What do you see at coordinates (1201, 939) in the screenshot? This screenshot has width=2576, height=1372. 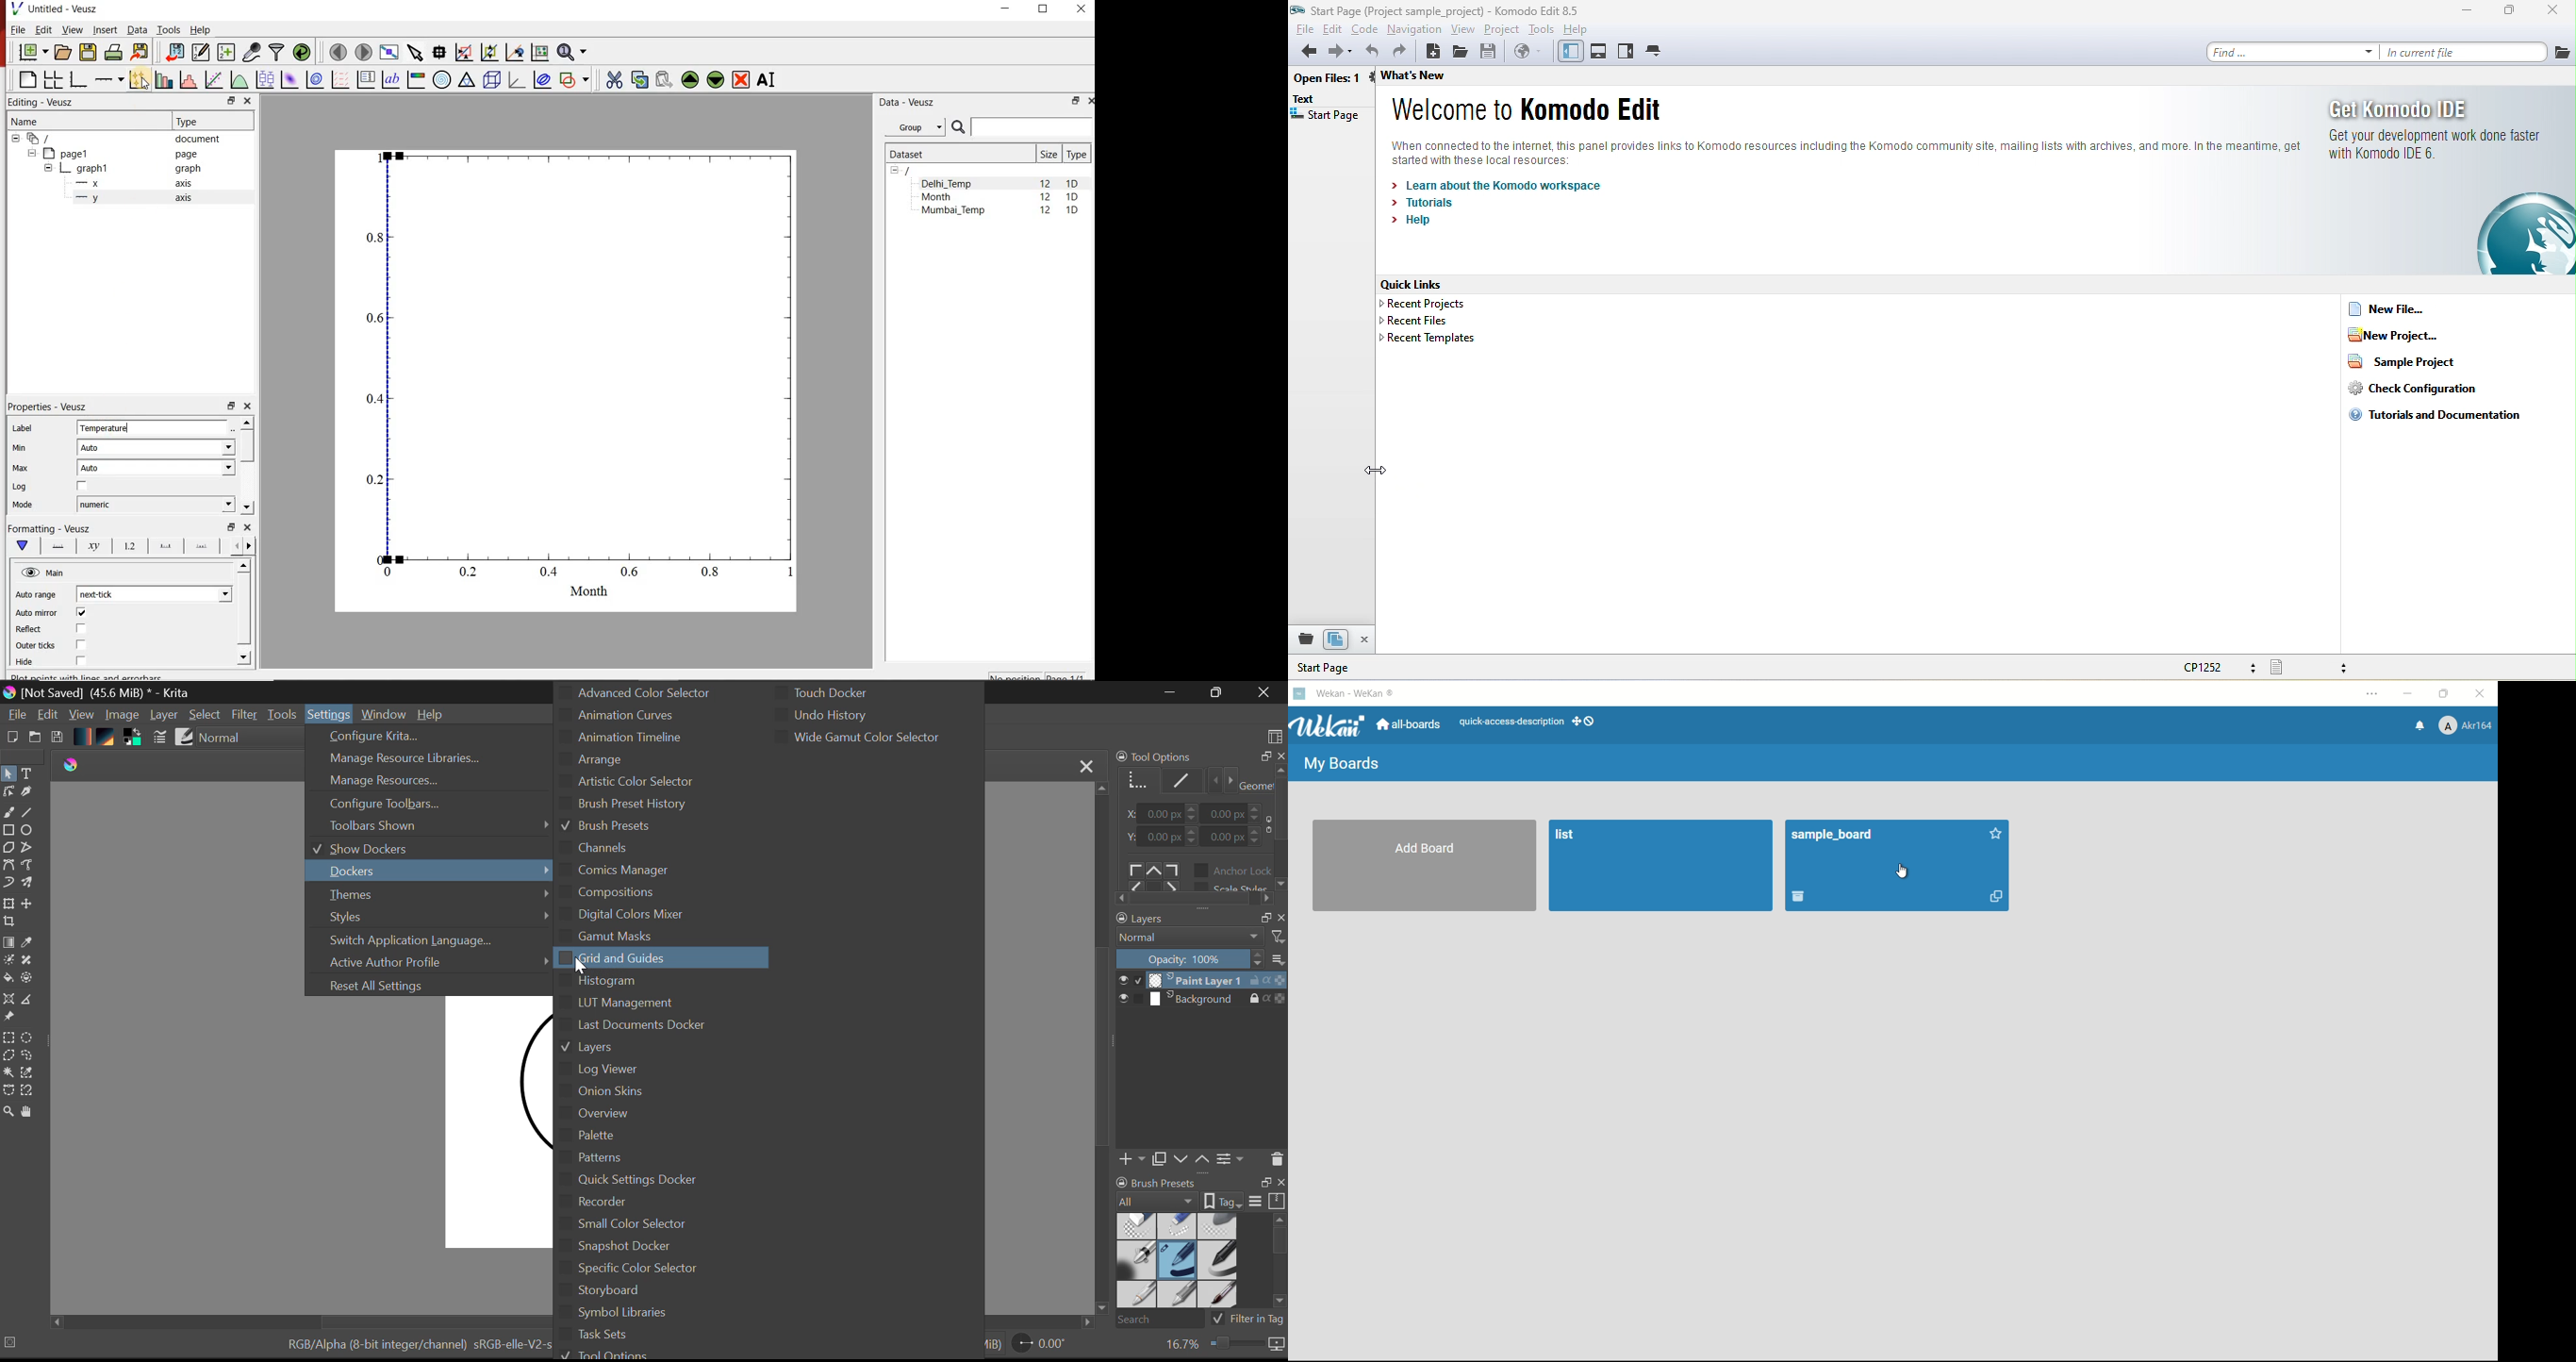 I see `Blending Mode` at bounding box center [1201, 939].